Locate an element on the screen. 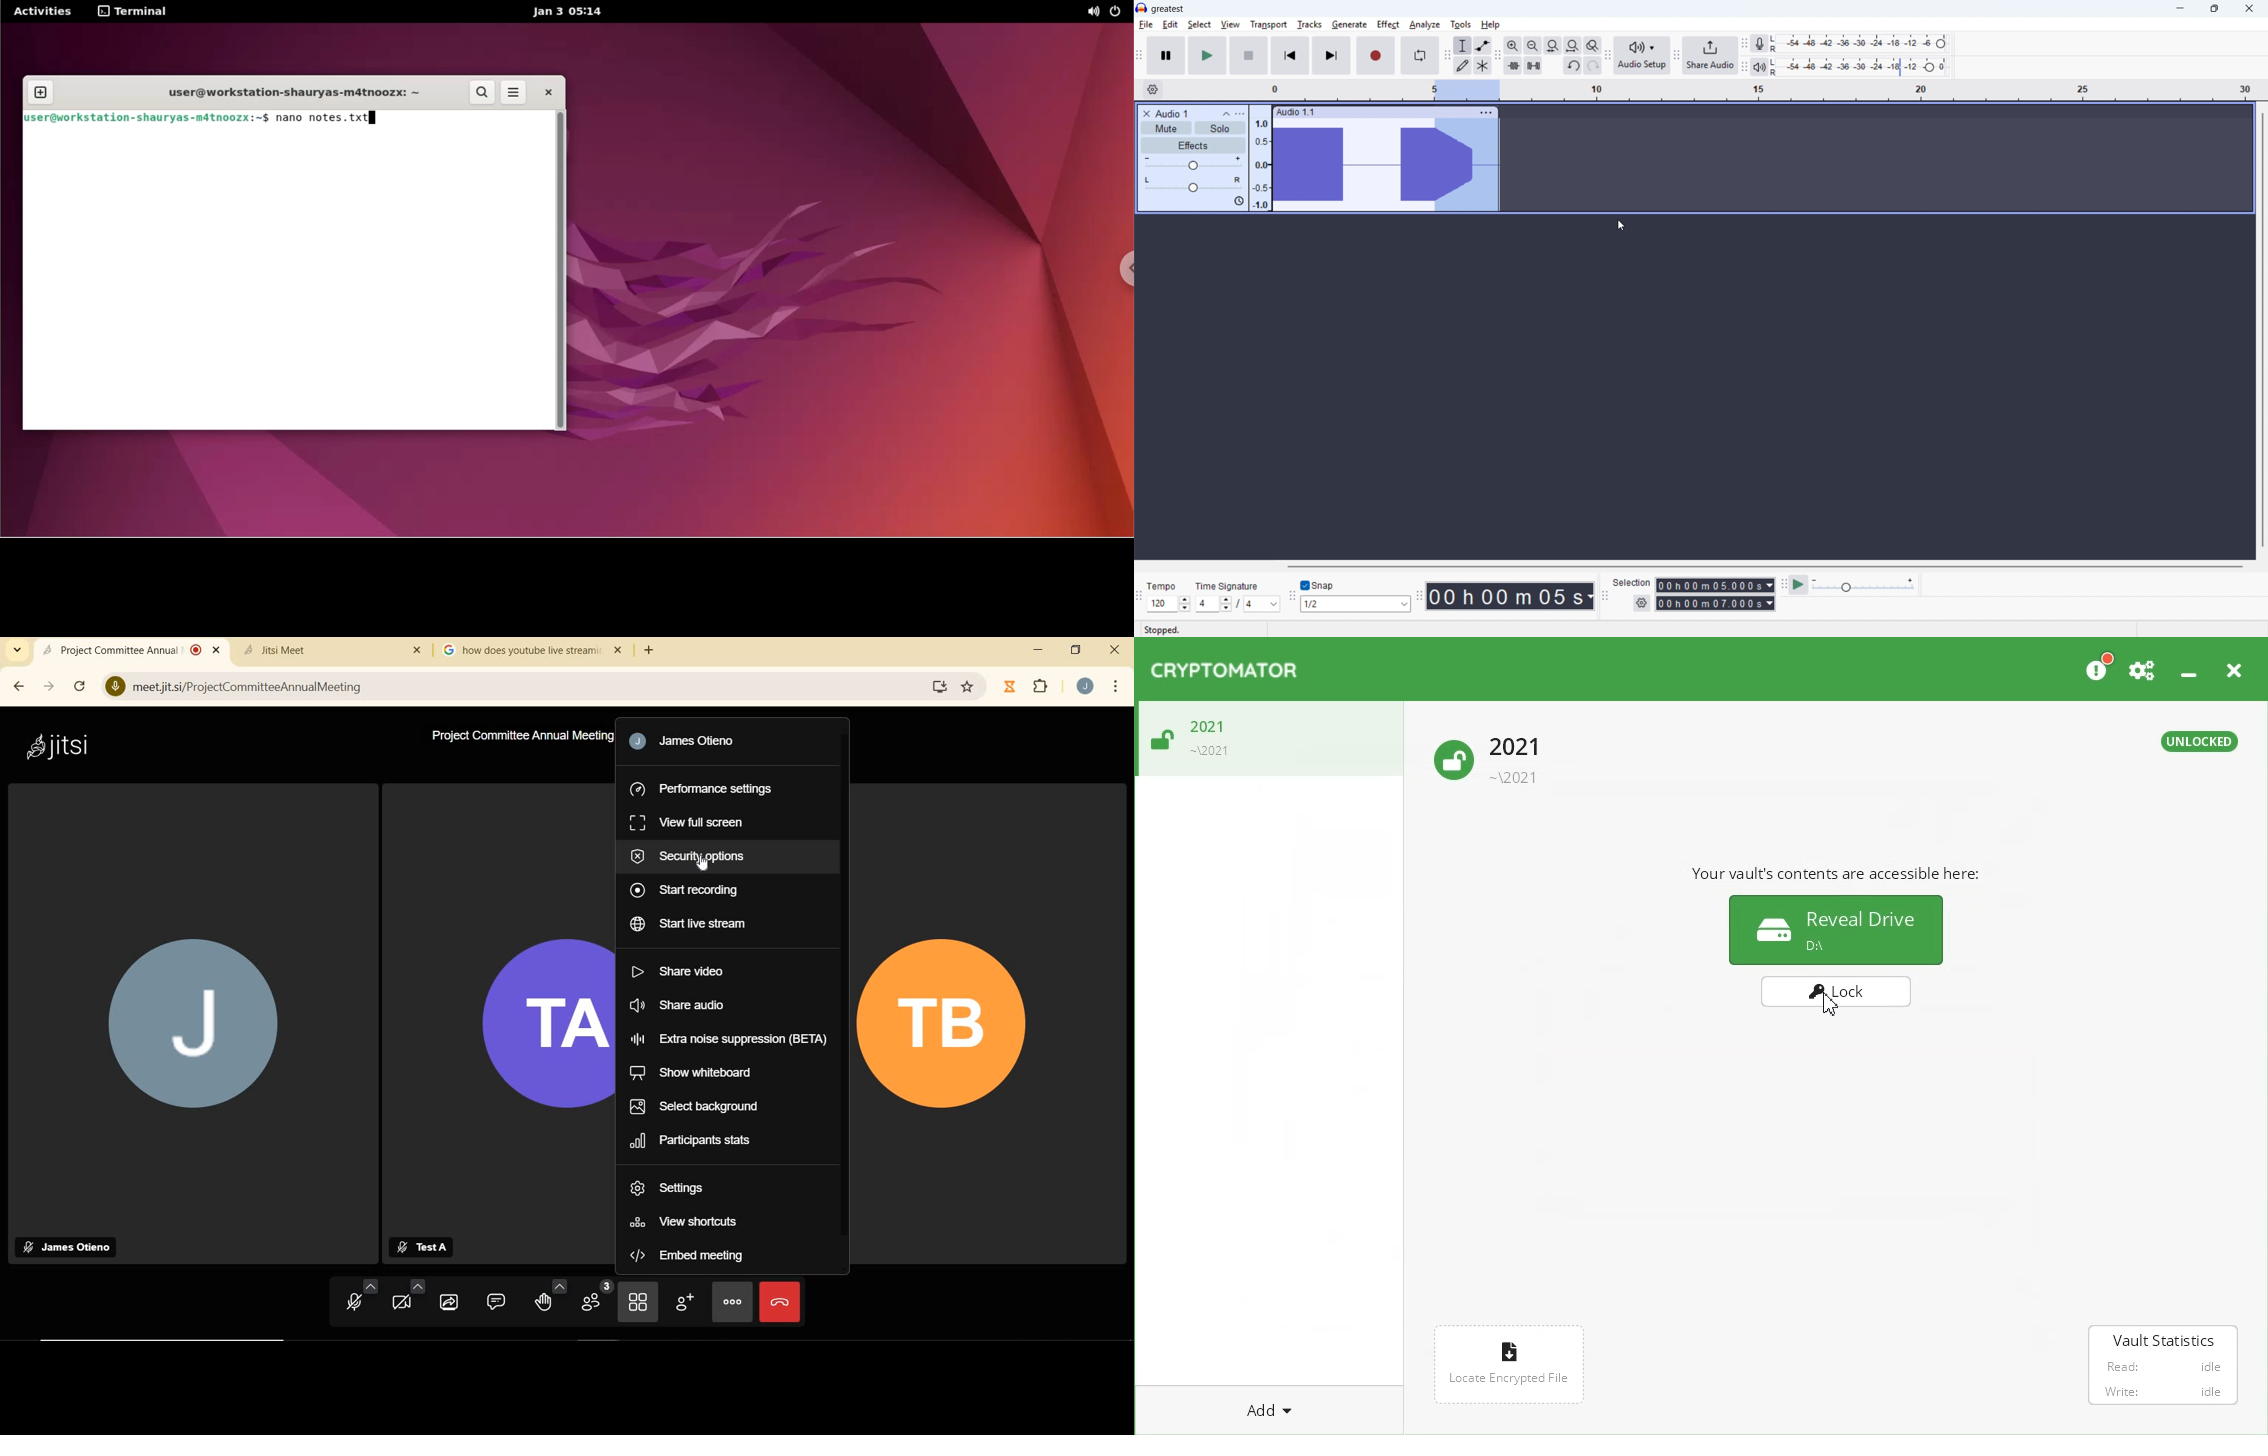 The width and height of the screenshot is (2268, 1456). TB is located at coordinates (951, 1024).